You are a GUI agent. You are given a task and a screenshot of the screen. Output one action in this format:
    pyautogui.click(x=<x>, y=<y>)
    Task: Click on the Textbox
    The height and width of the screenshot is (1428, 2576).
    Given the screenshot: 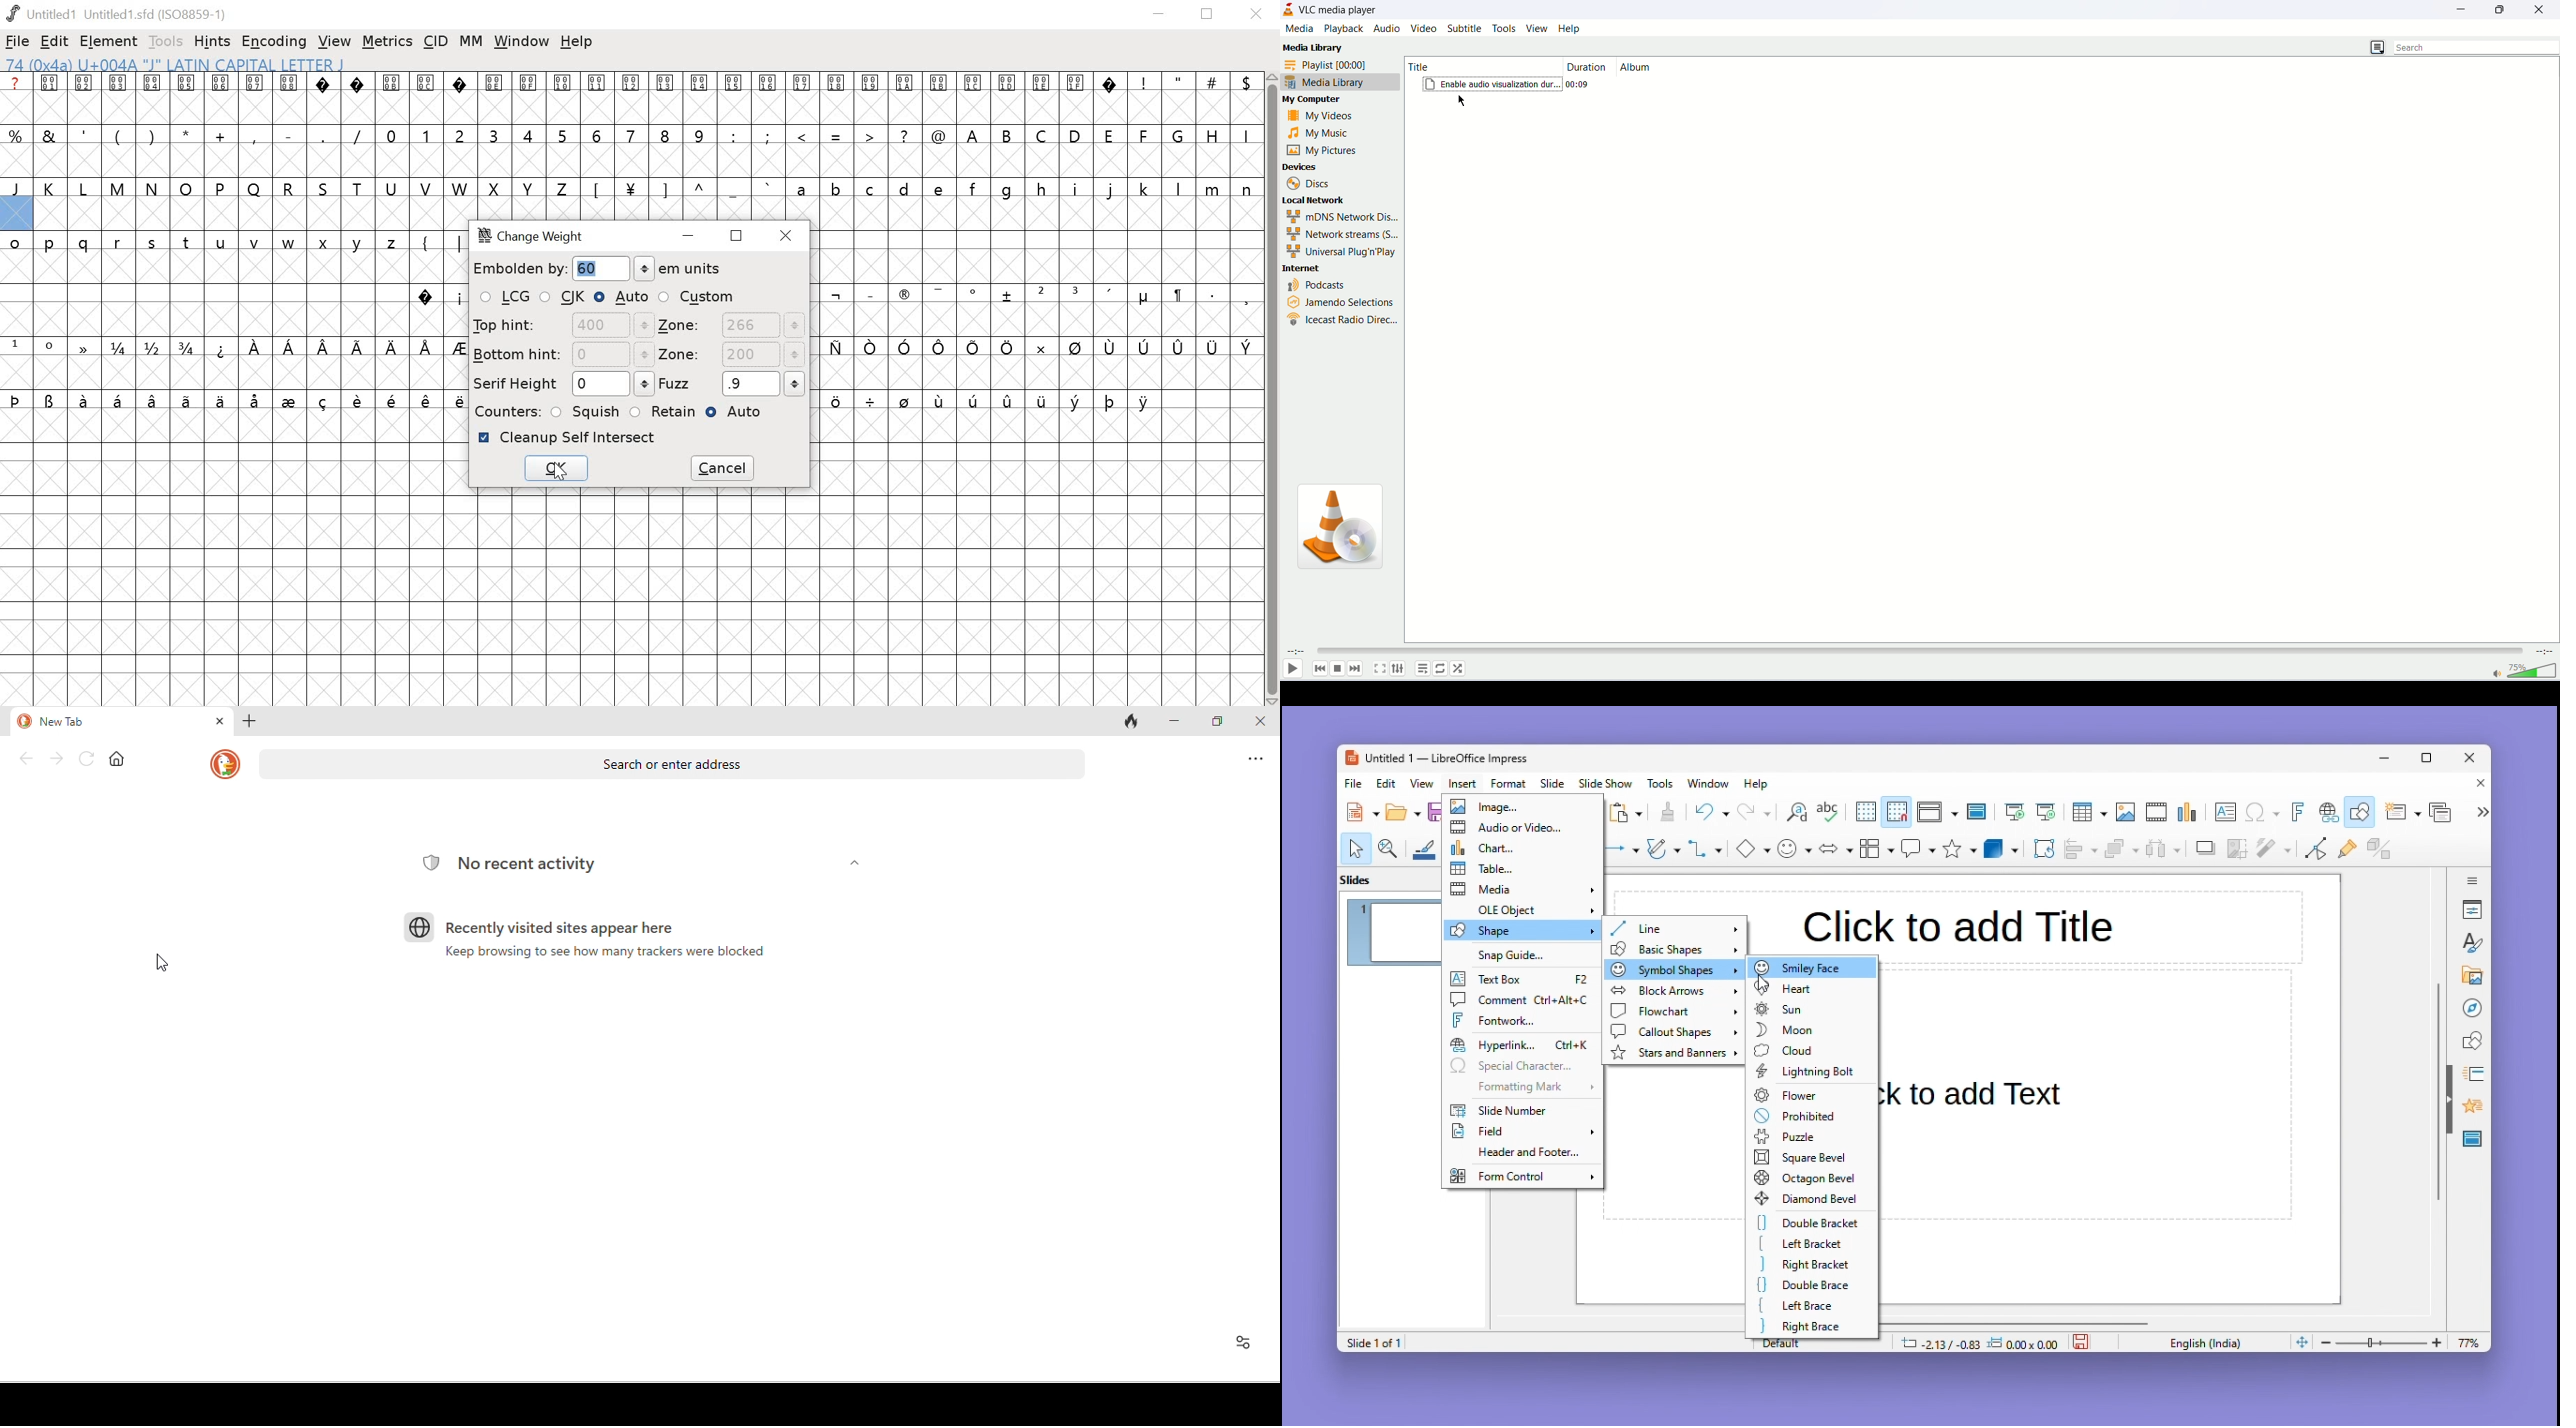 What is the action you would take?
    pyautogui.click(x=1522, y=980)
    